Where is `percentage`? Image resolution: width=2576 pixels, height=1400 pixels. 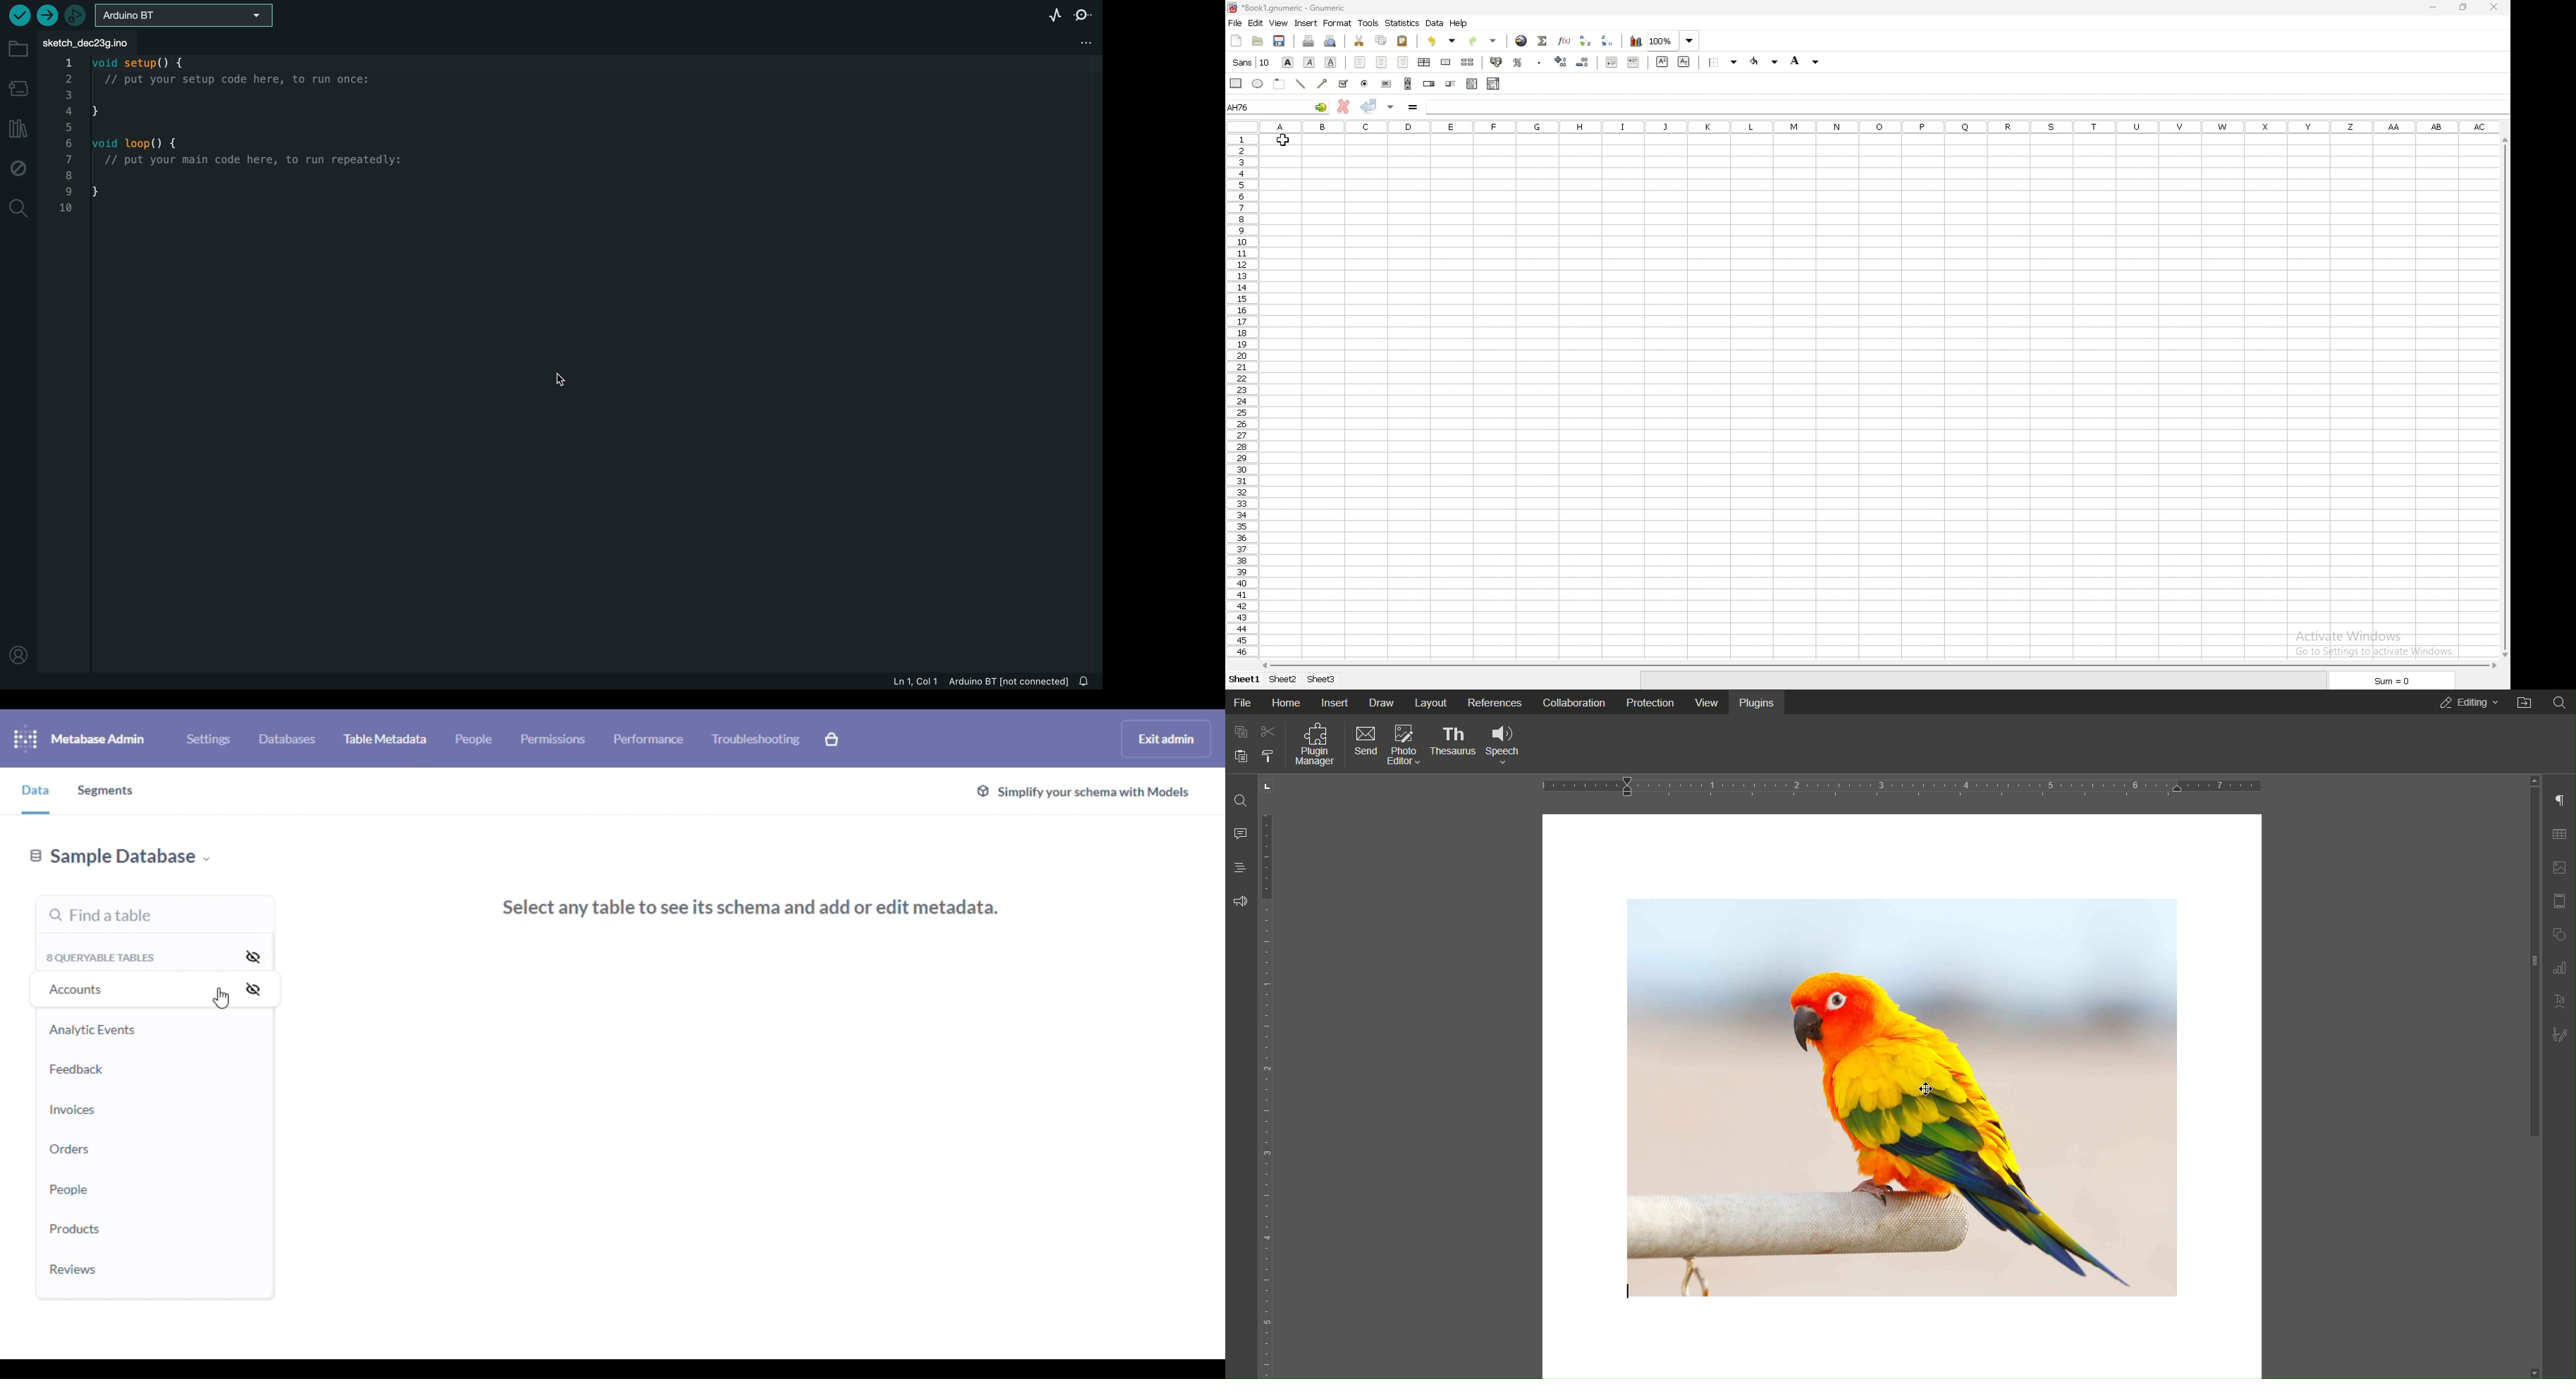 percentage is located at coordinates (1518, 62).